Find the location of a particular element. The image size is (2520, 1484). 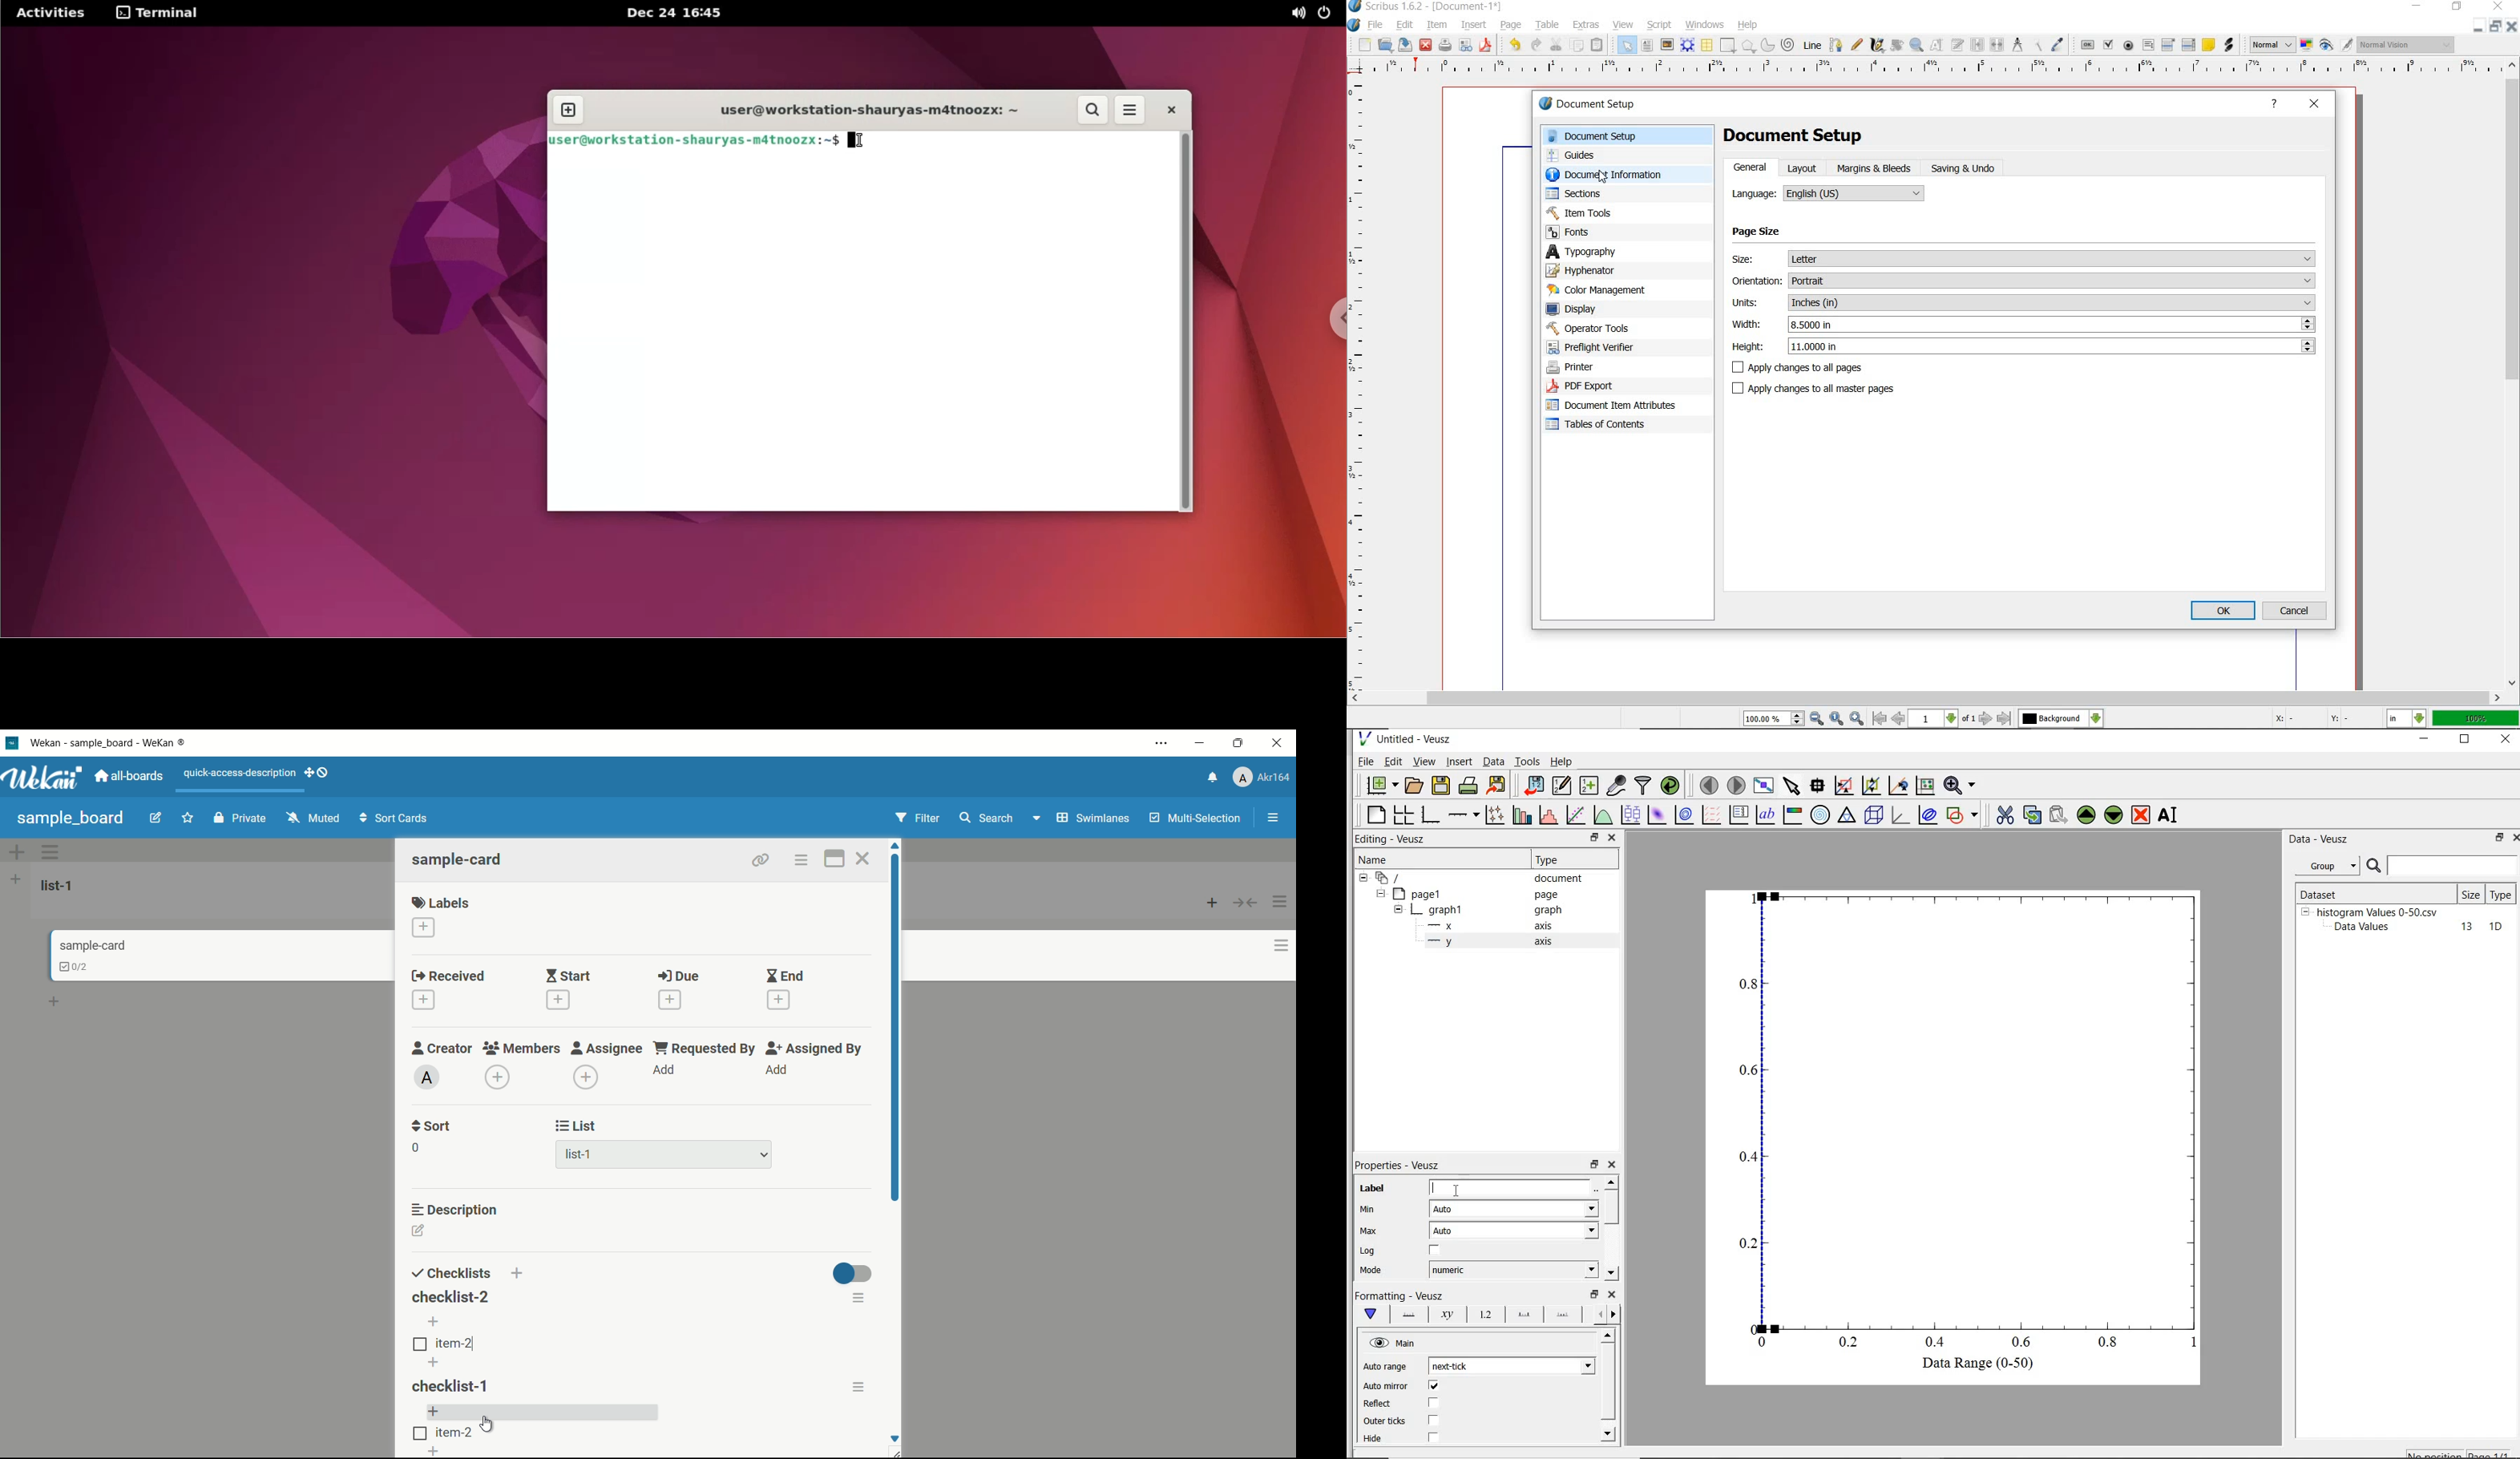

calligraphic line is located at coordinates (1878, 46).